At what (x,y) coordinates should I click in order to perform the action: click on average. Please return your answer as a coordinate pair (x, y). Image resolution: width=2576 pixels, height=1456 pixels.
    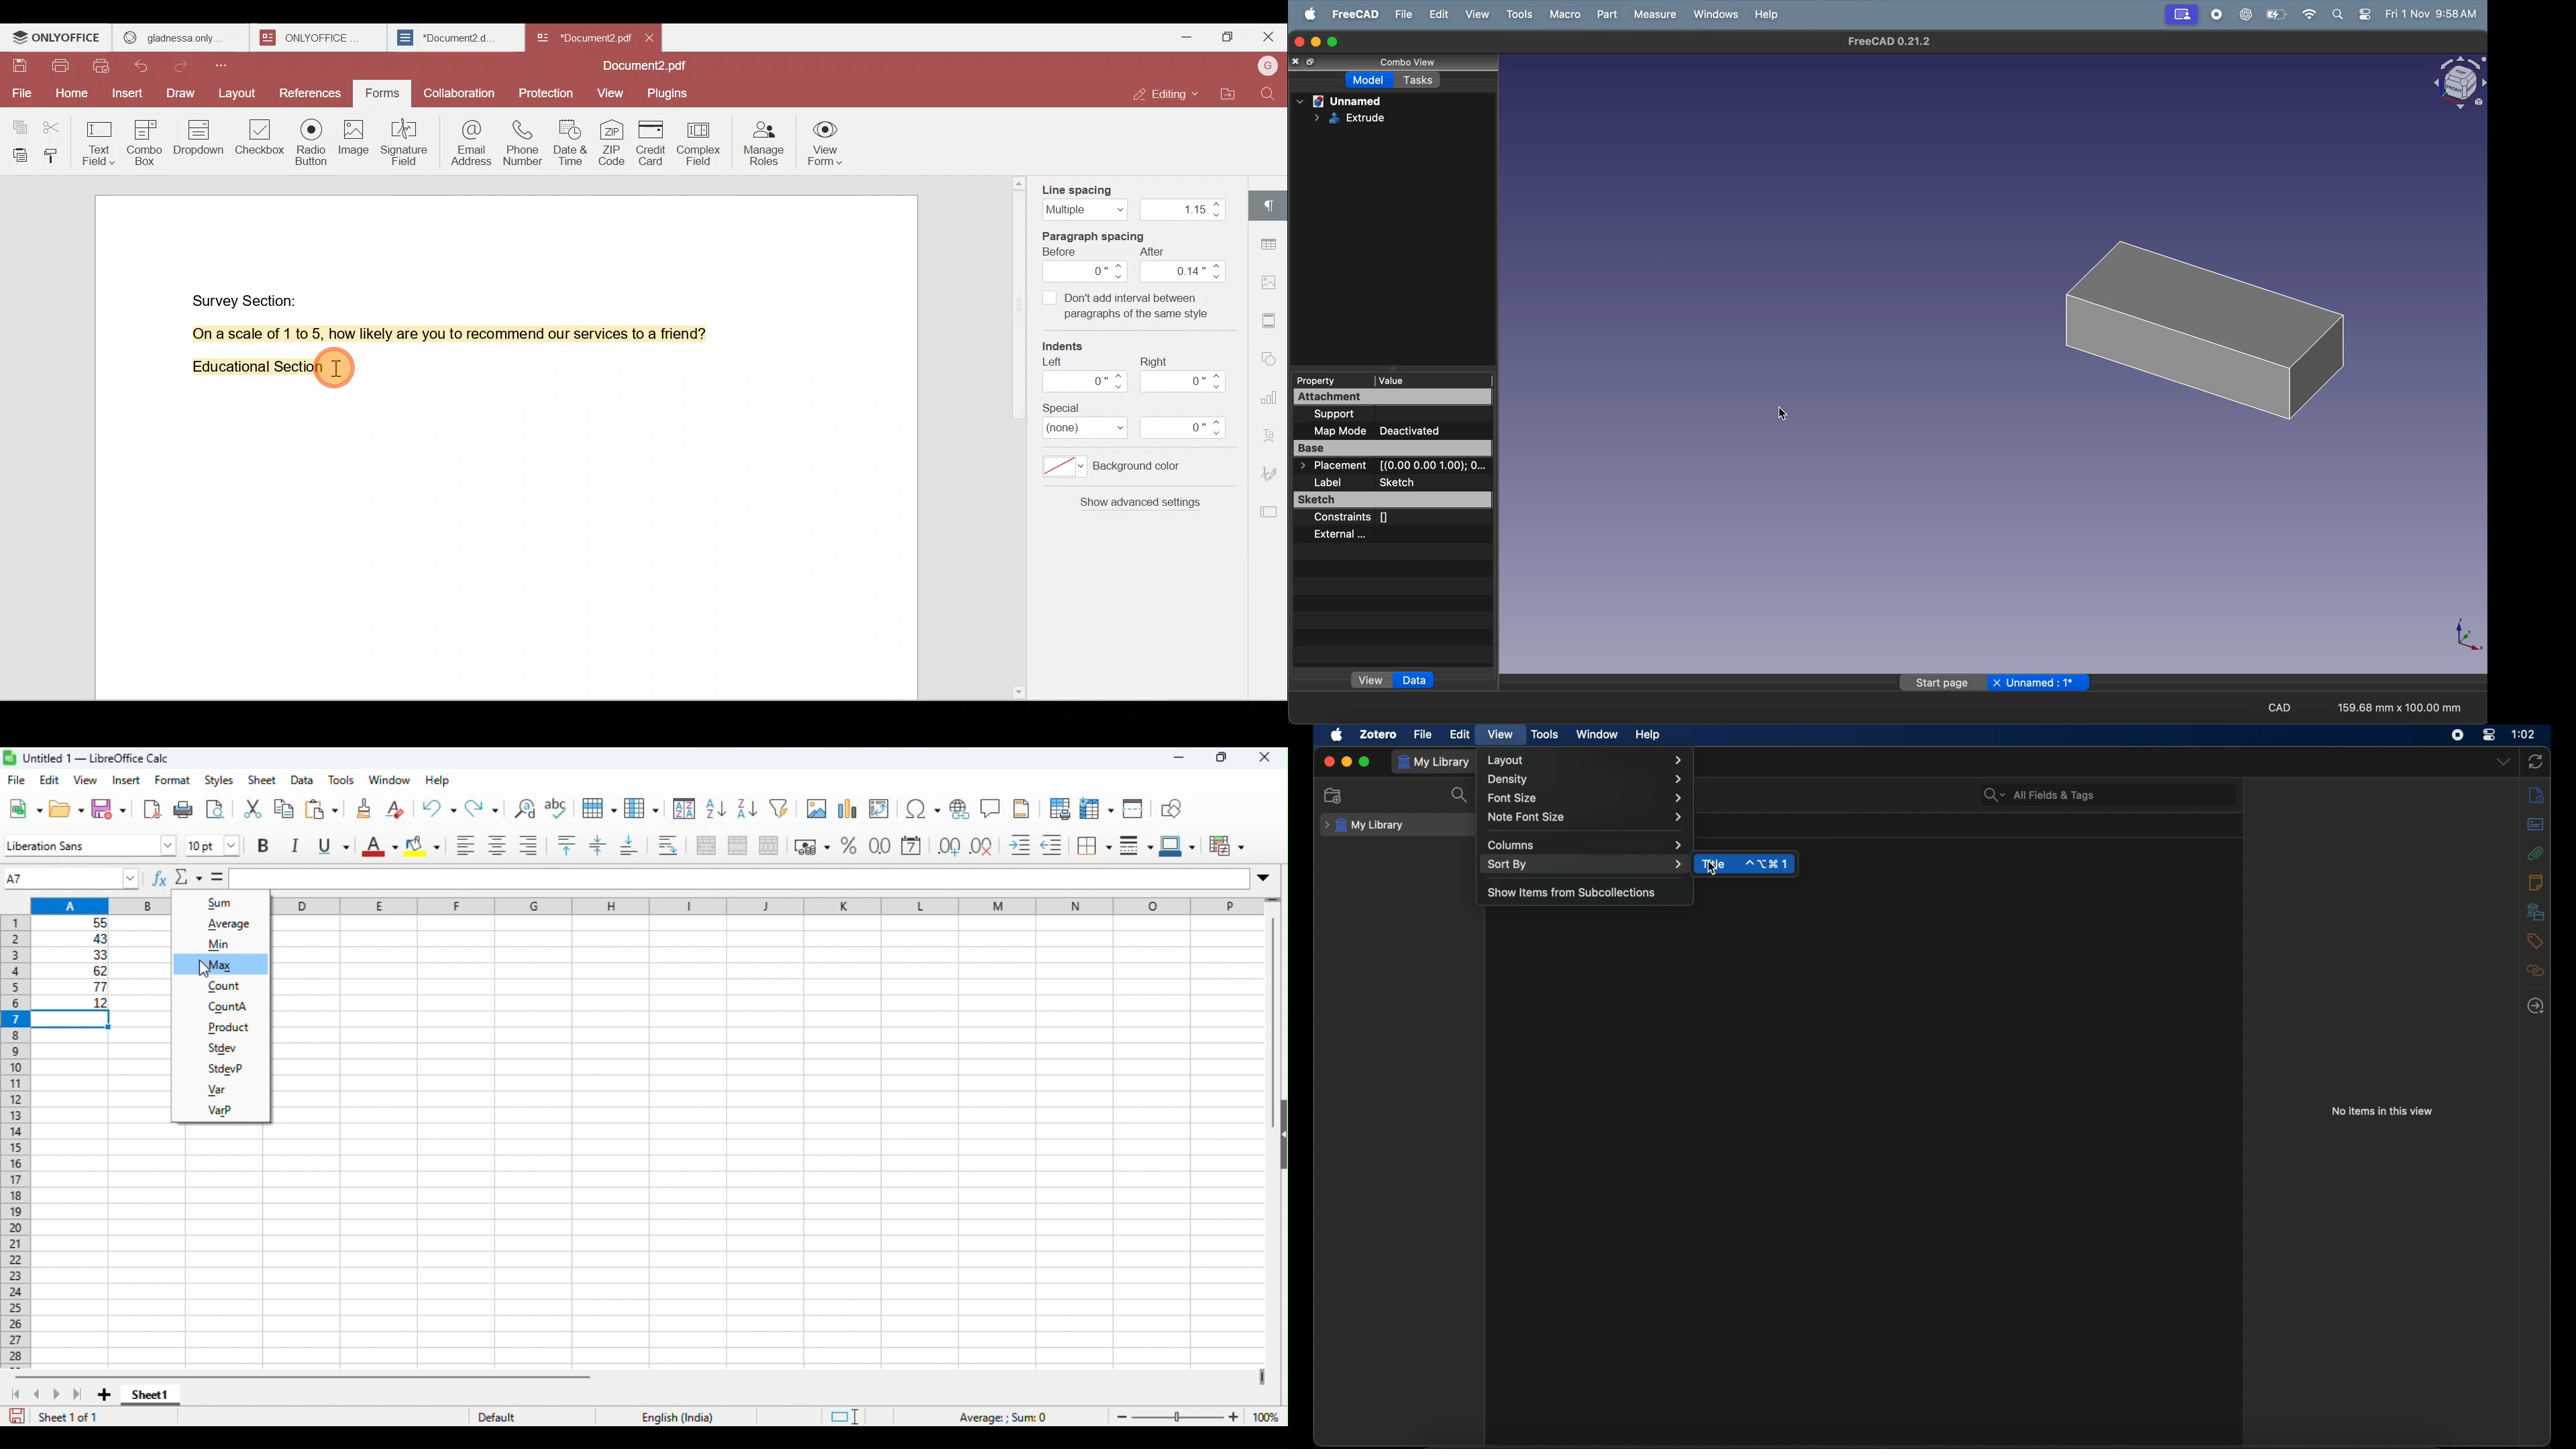
    Looking at the image, I should click on (231, 924).